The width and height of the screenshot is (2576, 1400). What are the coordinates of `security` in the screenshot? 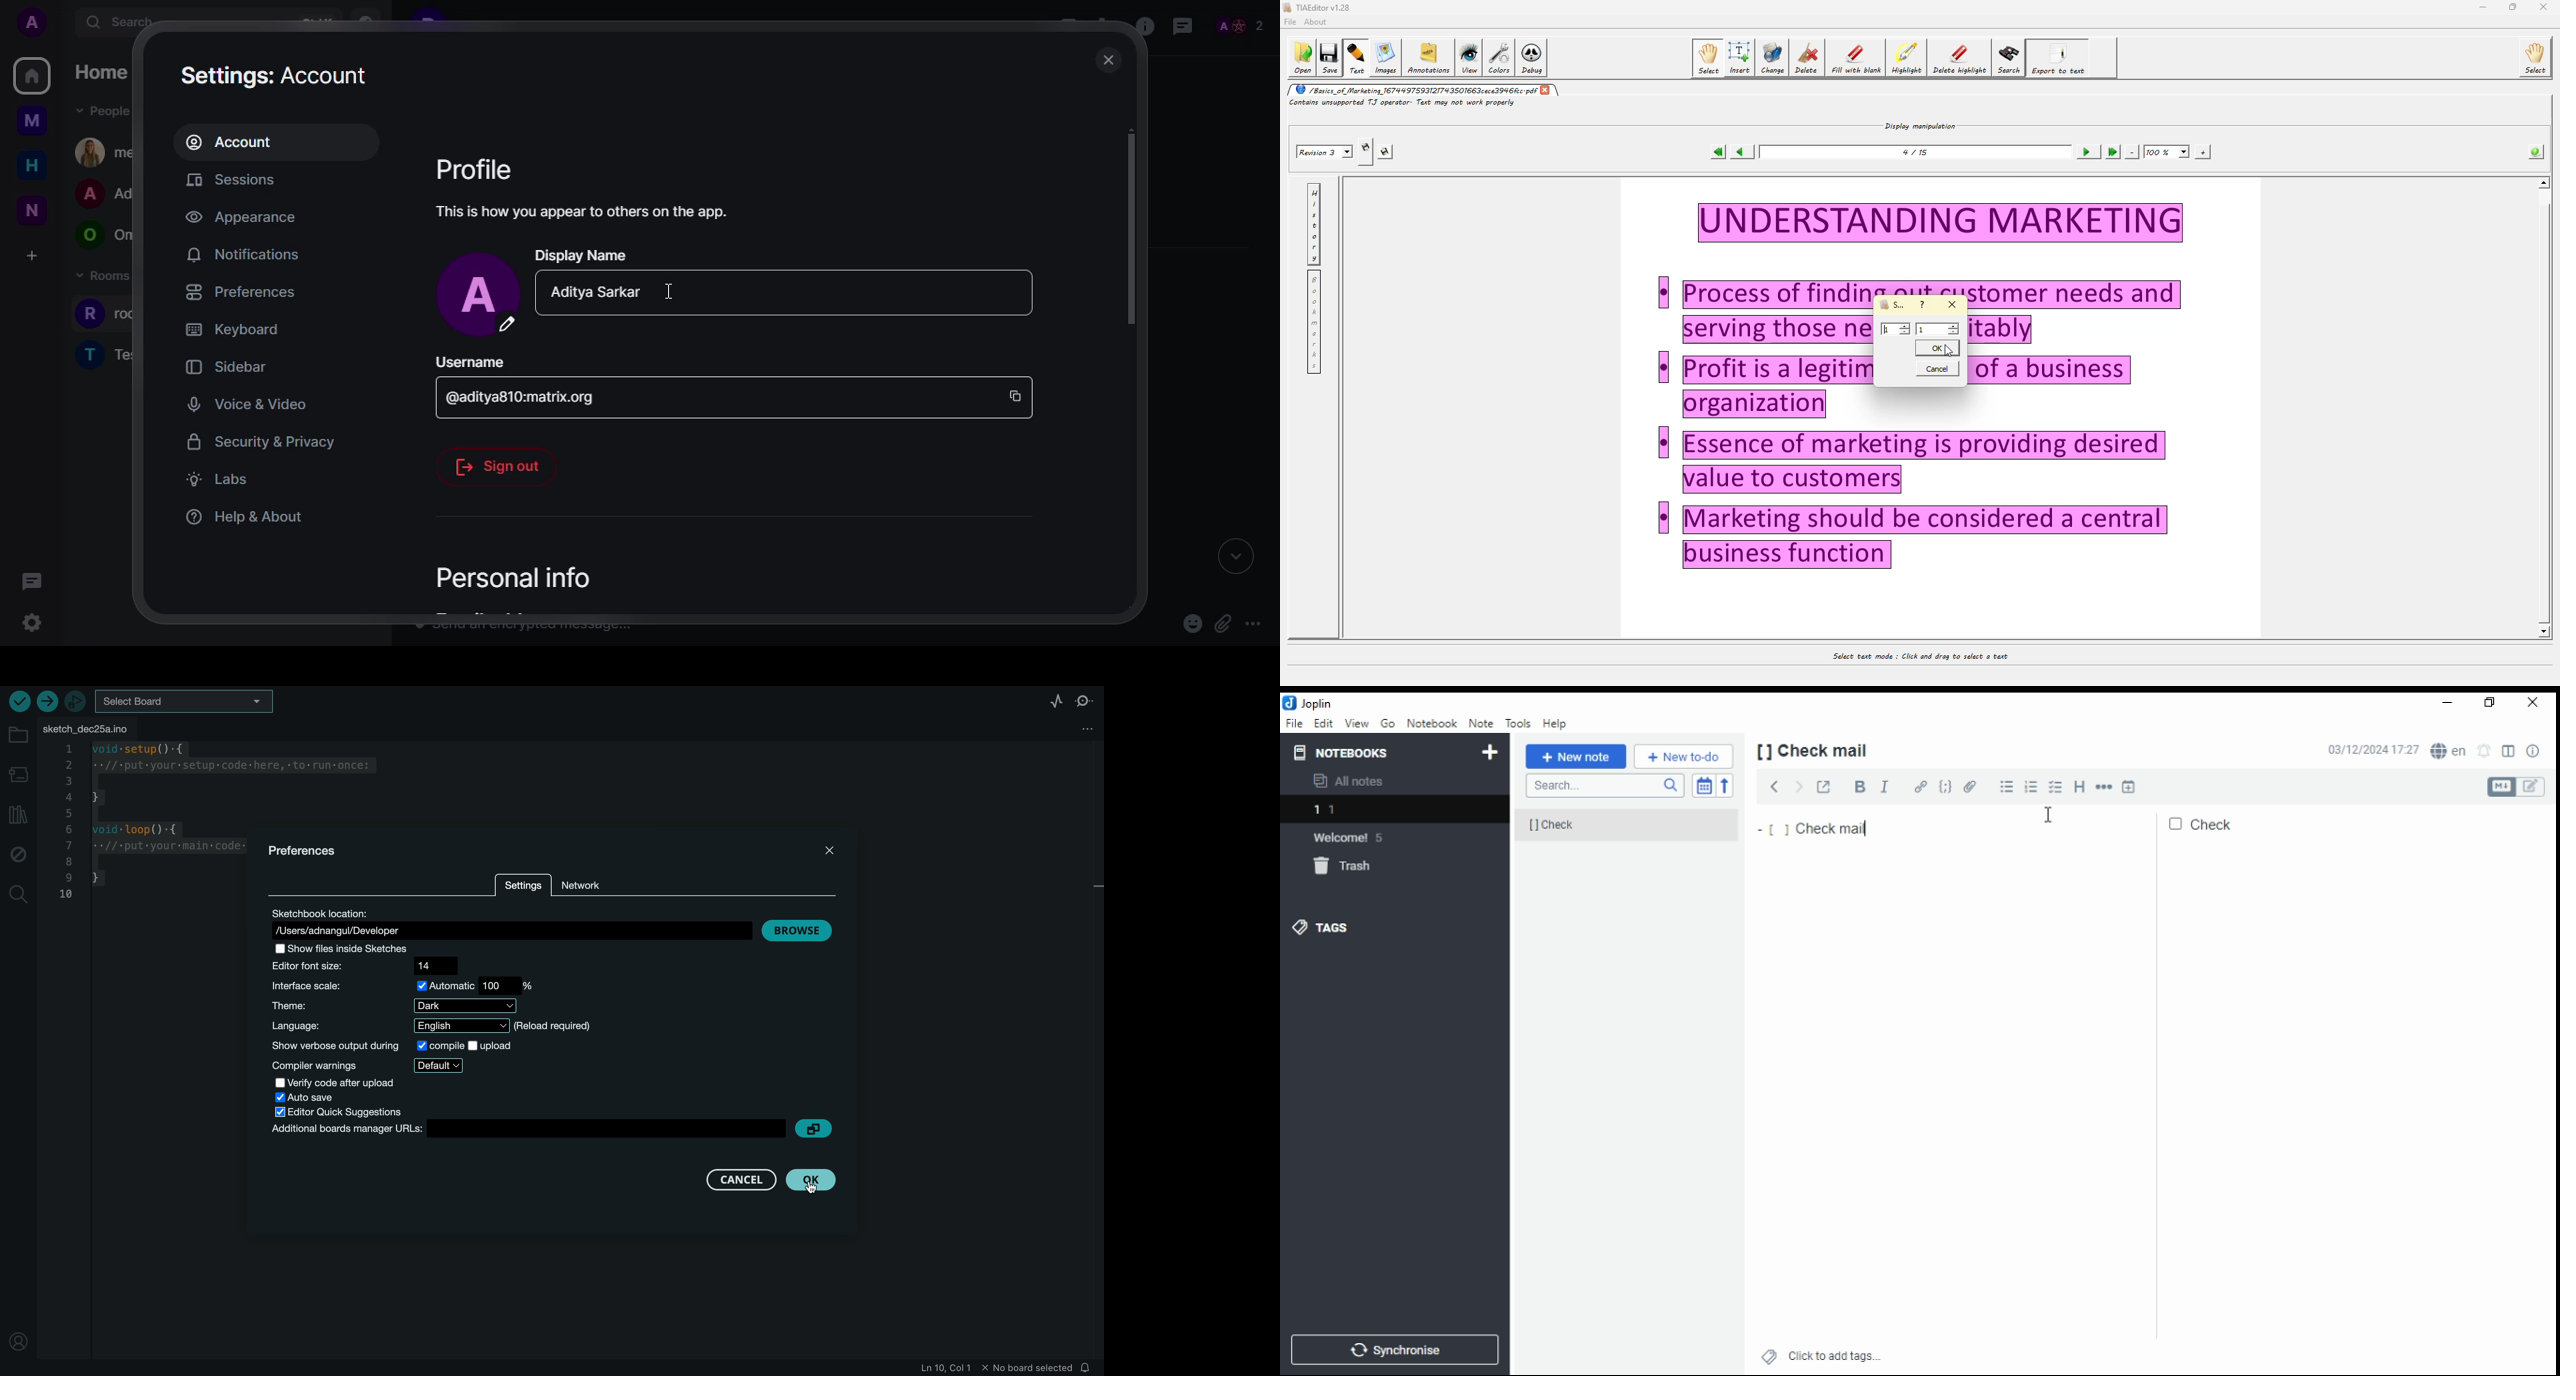 It's located at (260, 441).